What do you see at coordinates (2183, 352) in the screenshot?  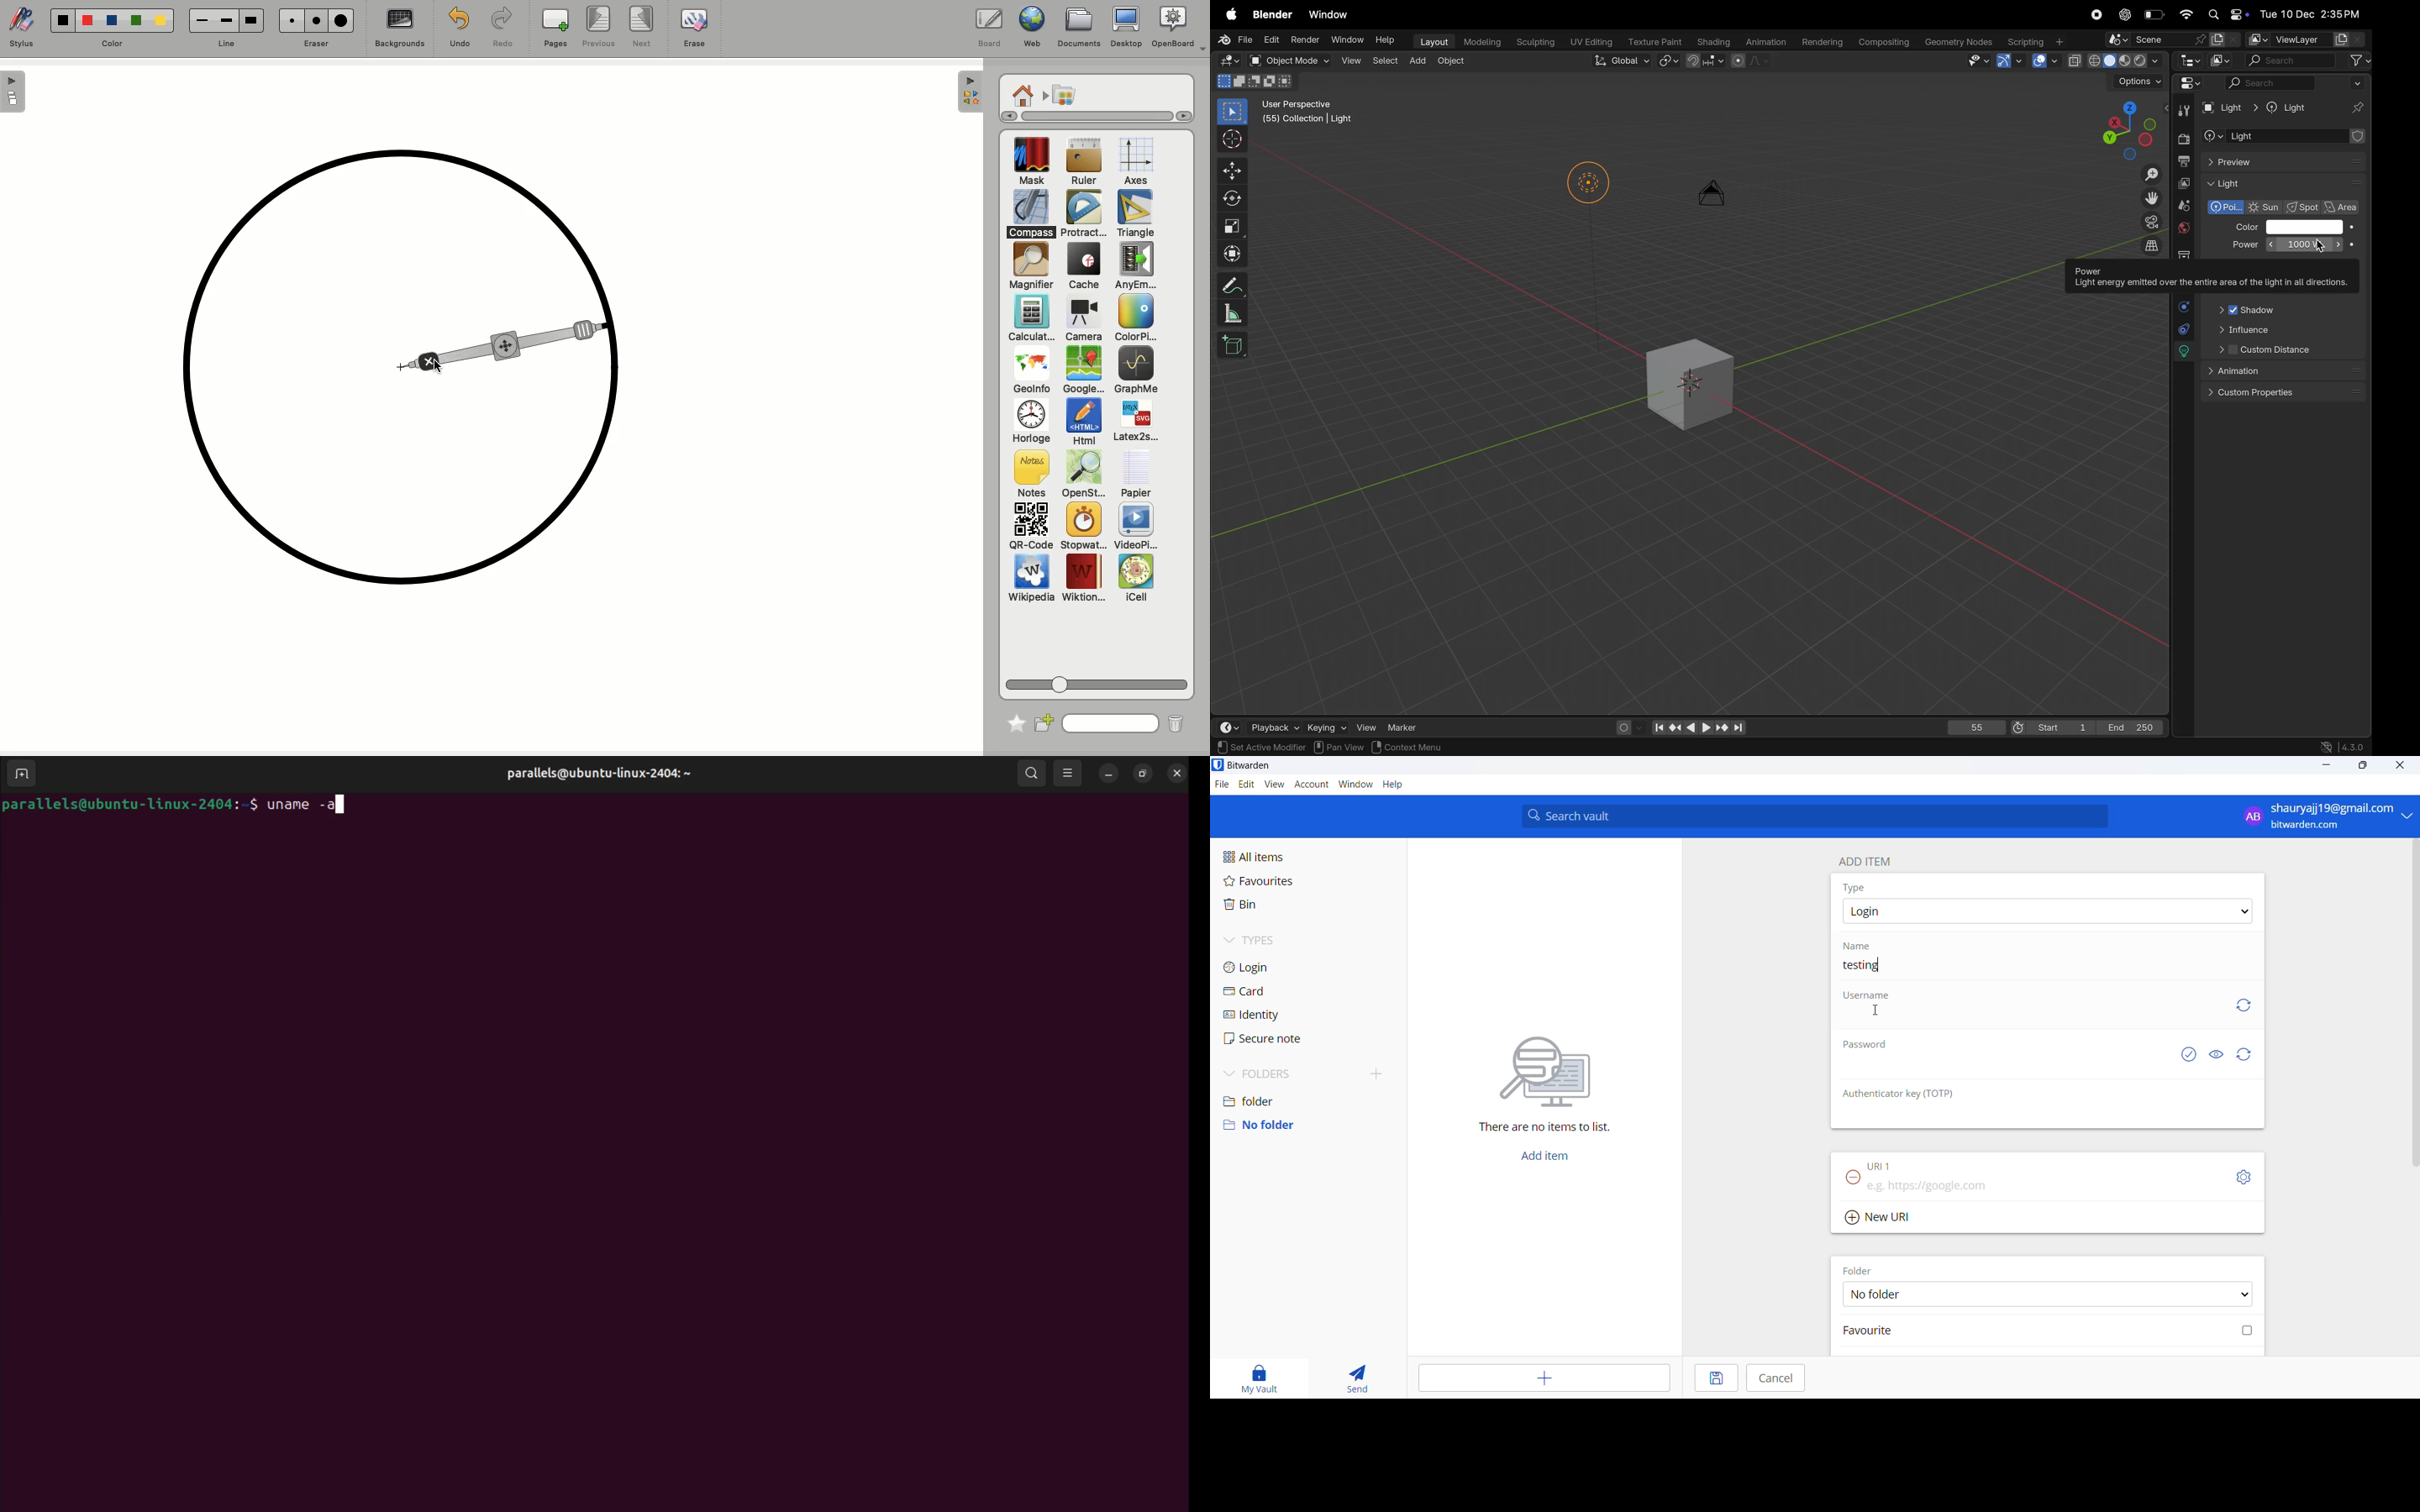 I see `lights` at bounding box center [2183, 352].